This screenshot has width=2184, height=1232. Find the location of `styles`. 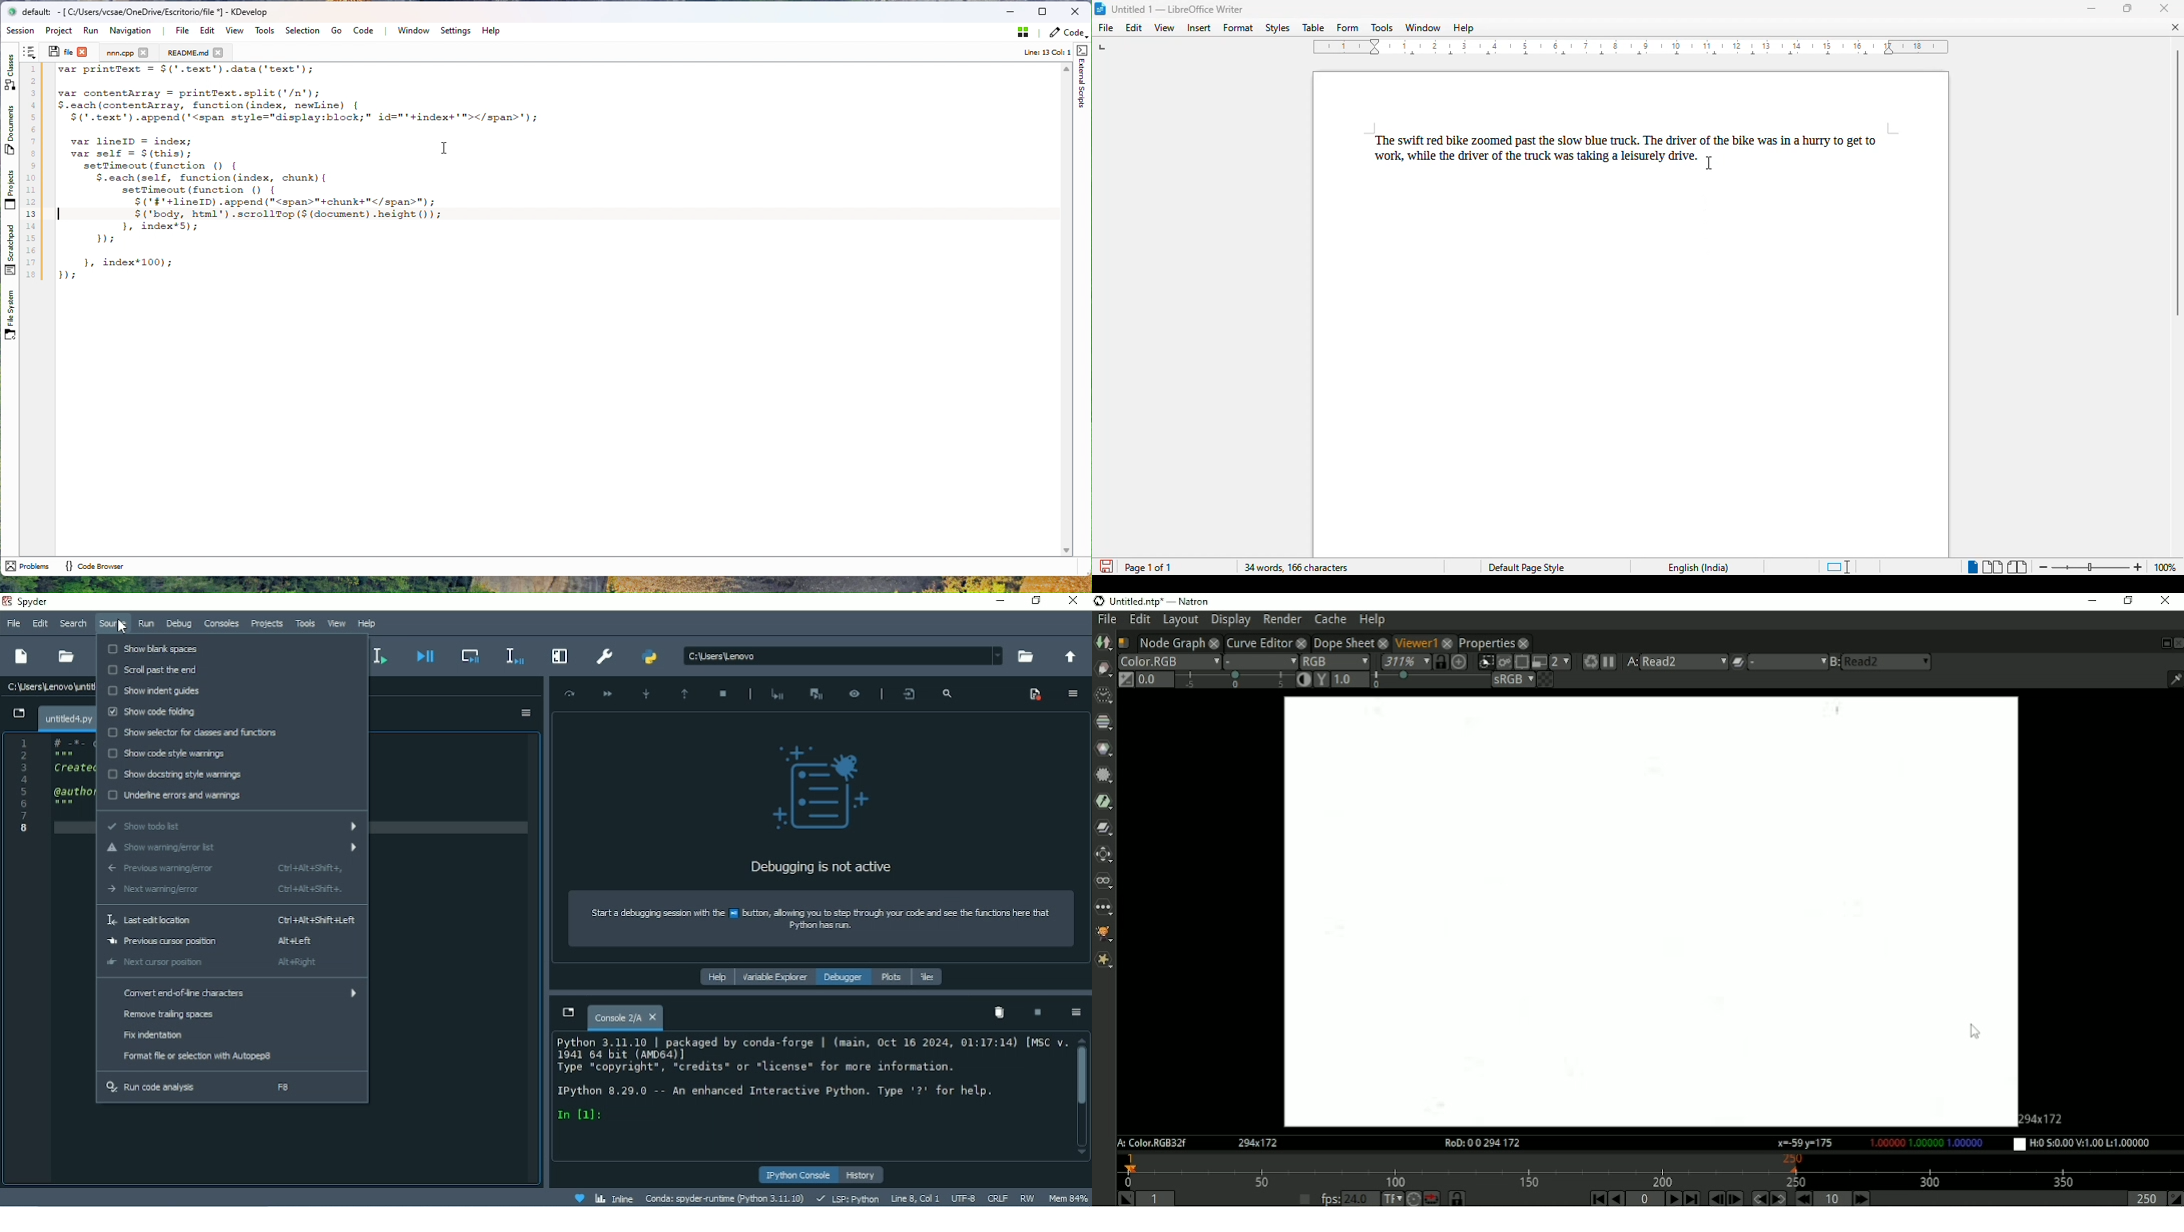

styles is located at coordinates (1277, 28).